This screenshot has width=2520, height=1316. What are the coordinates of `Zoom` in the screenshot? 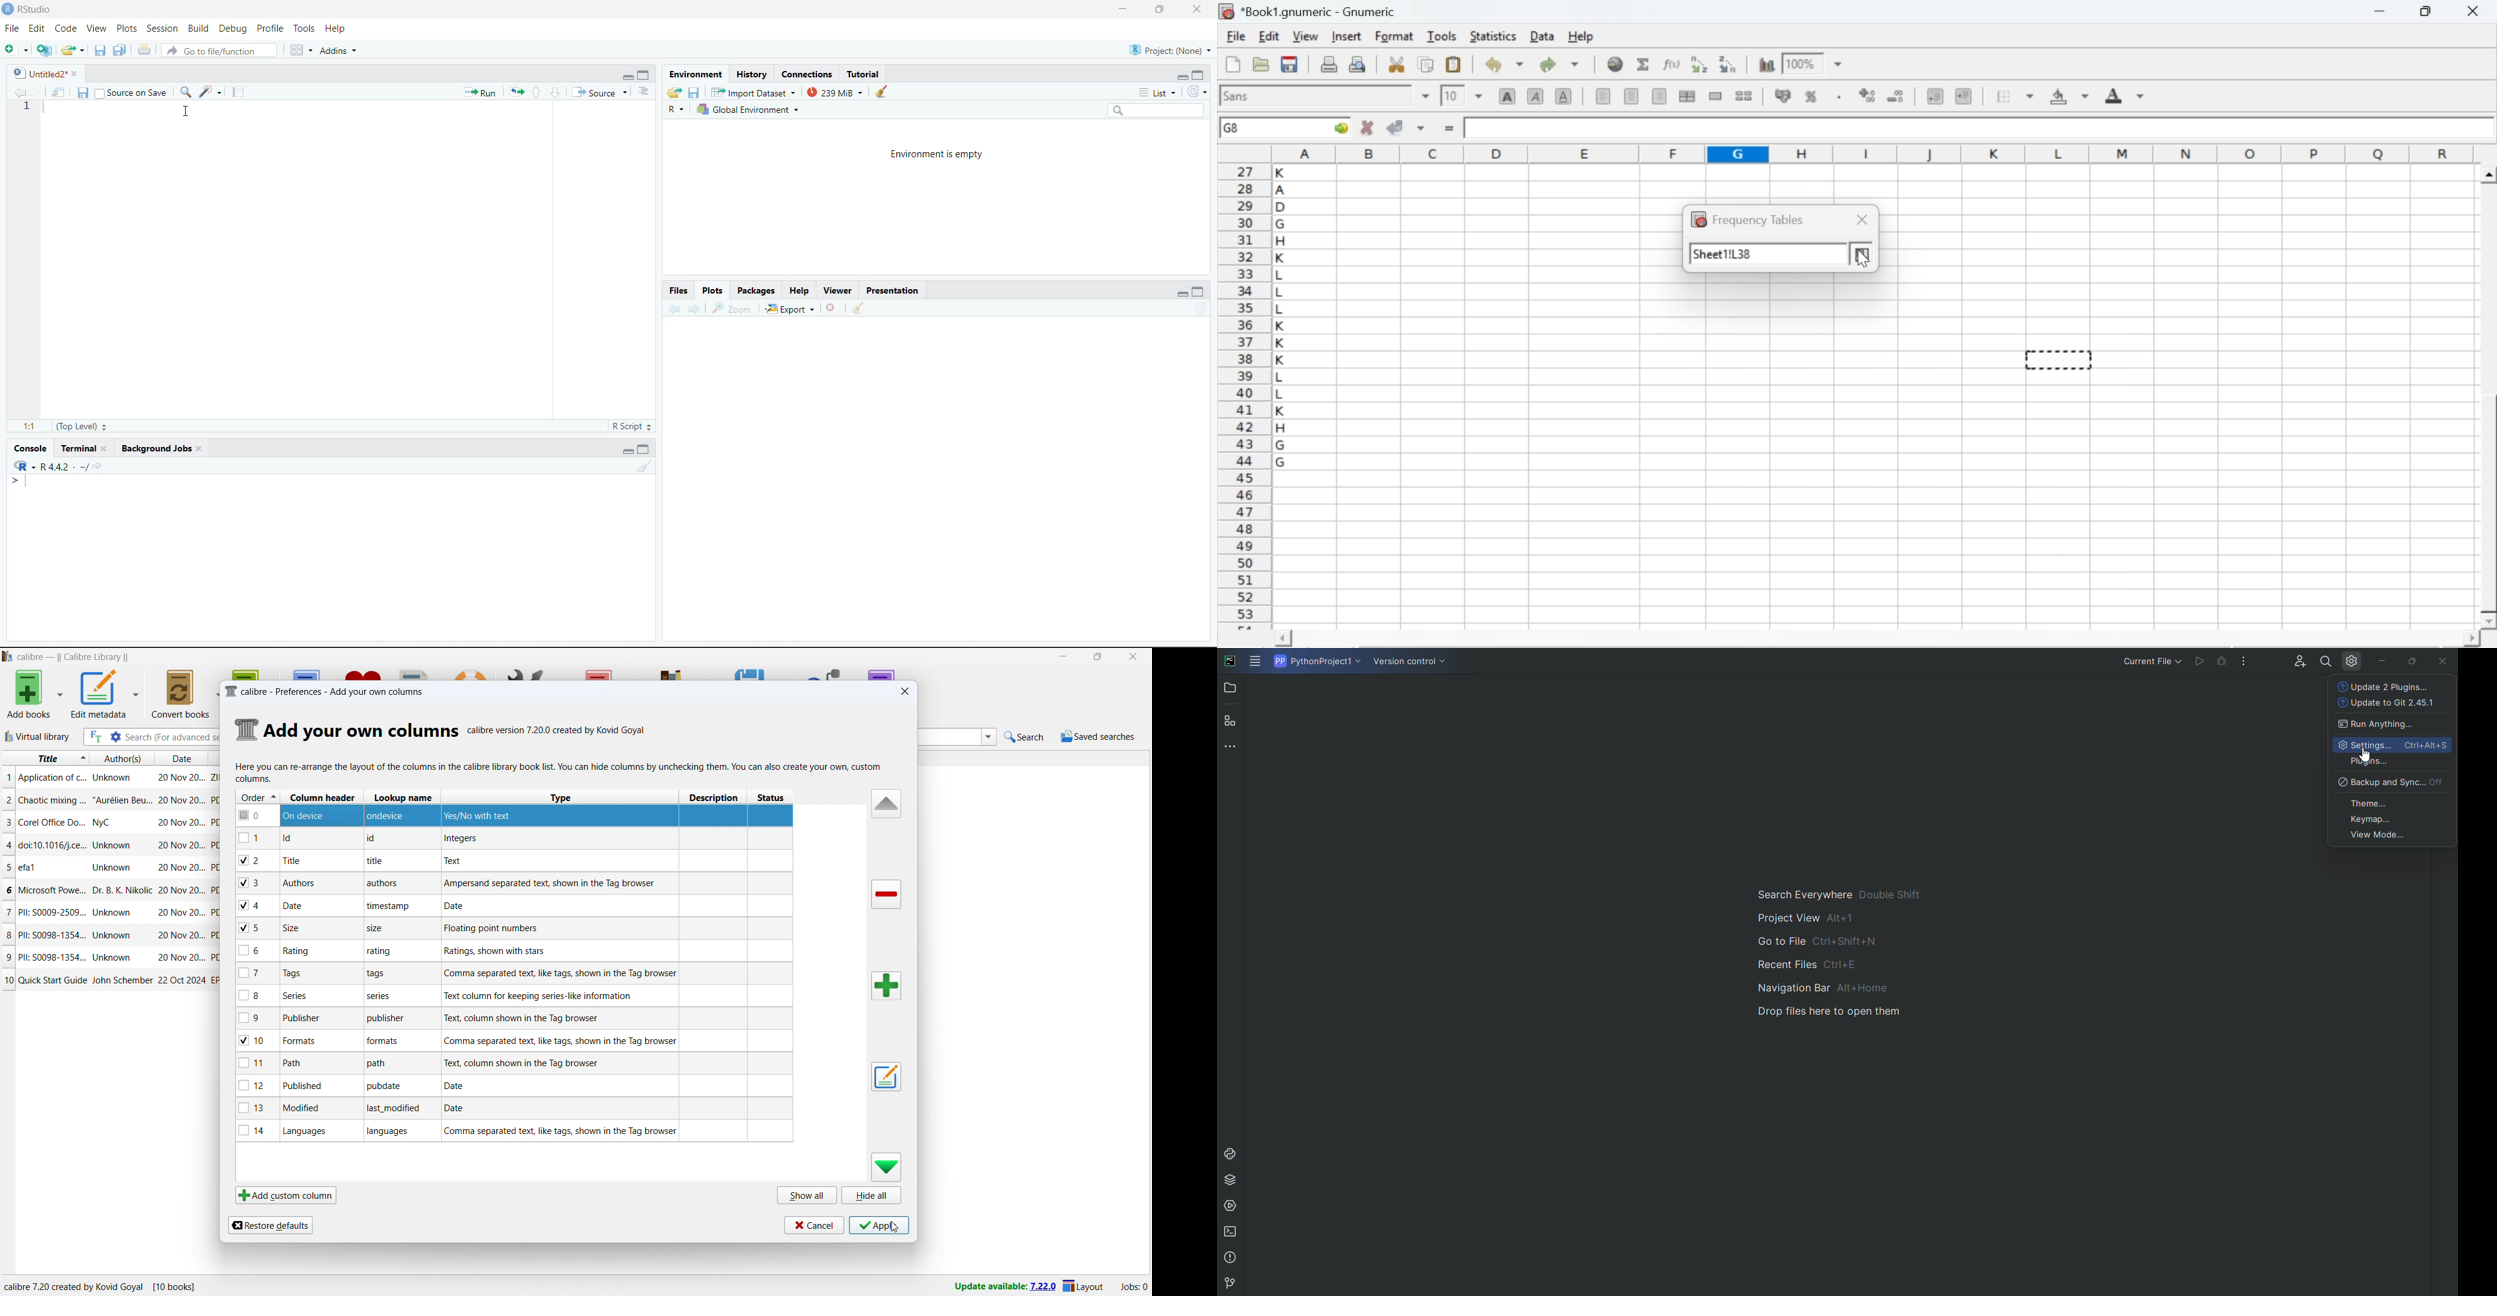 It's located at (736, 309).